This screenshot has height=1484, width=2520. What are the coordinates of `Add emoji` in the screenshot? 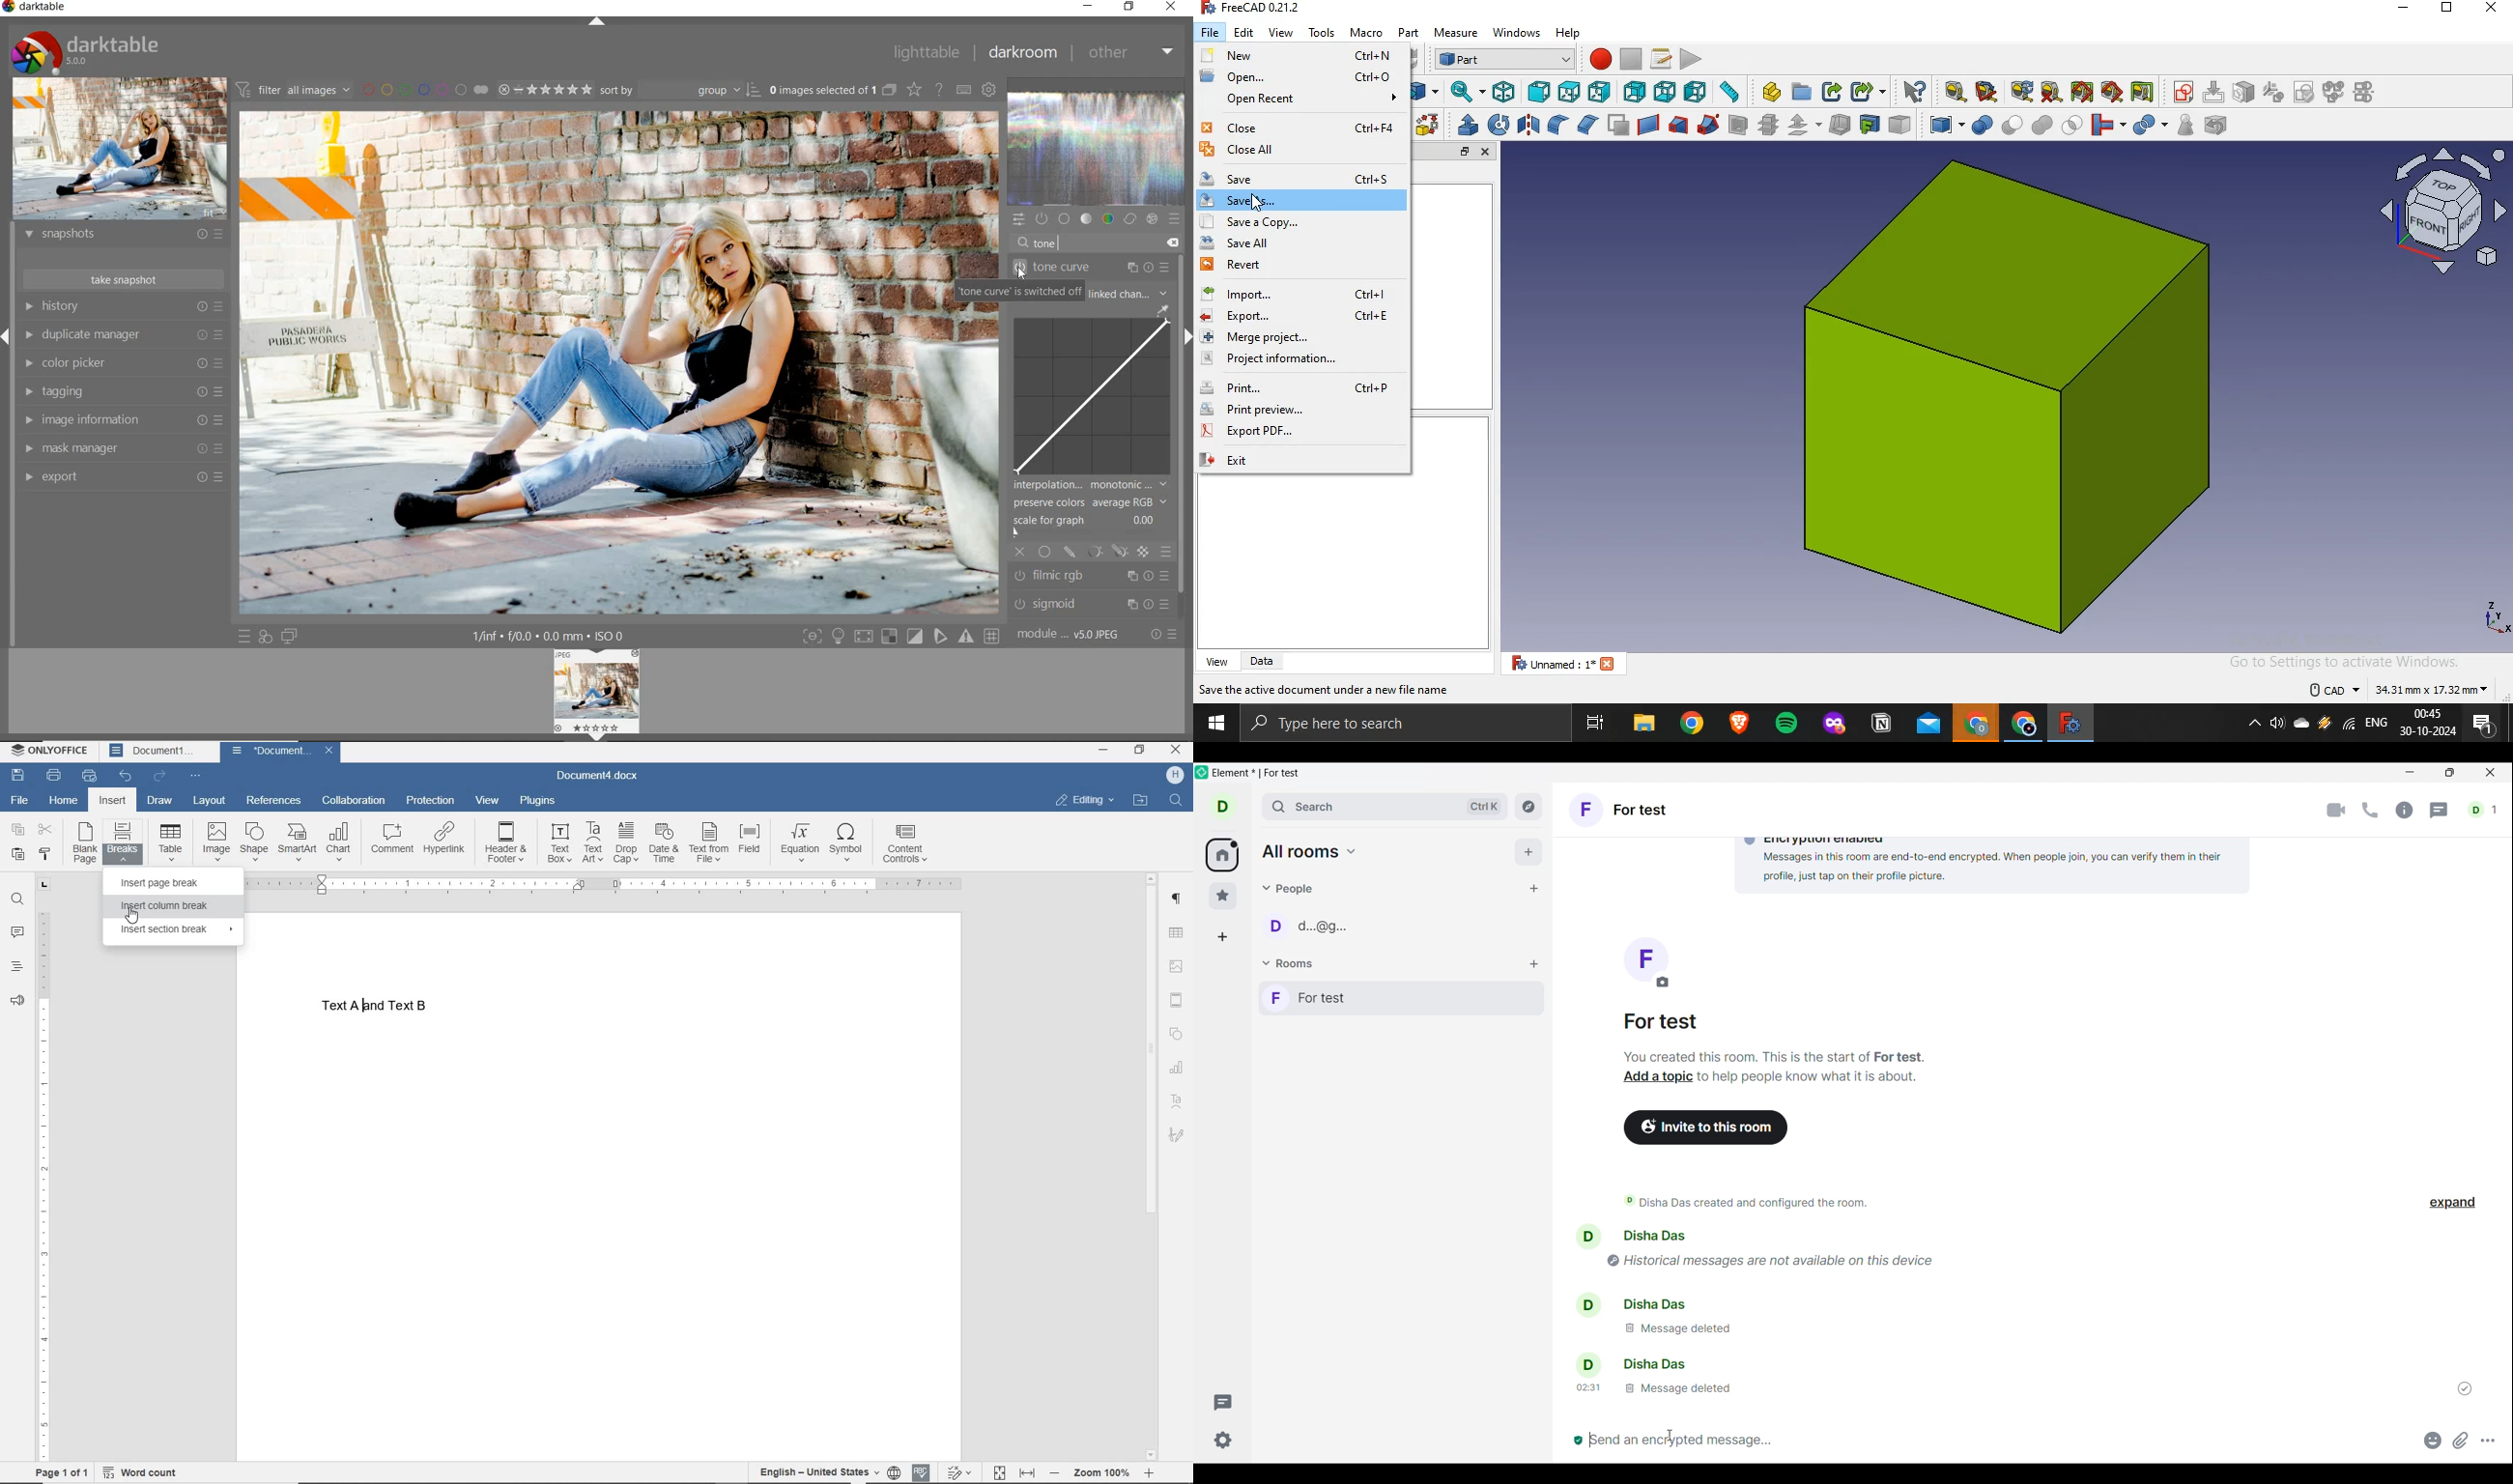 It's located at (2433, 1440).